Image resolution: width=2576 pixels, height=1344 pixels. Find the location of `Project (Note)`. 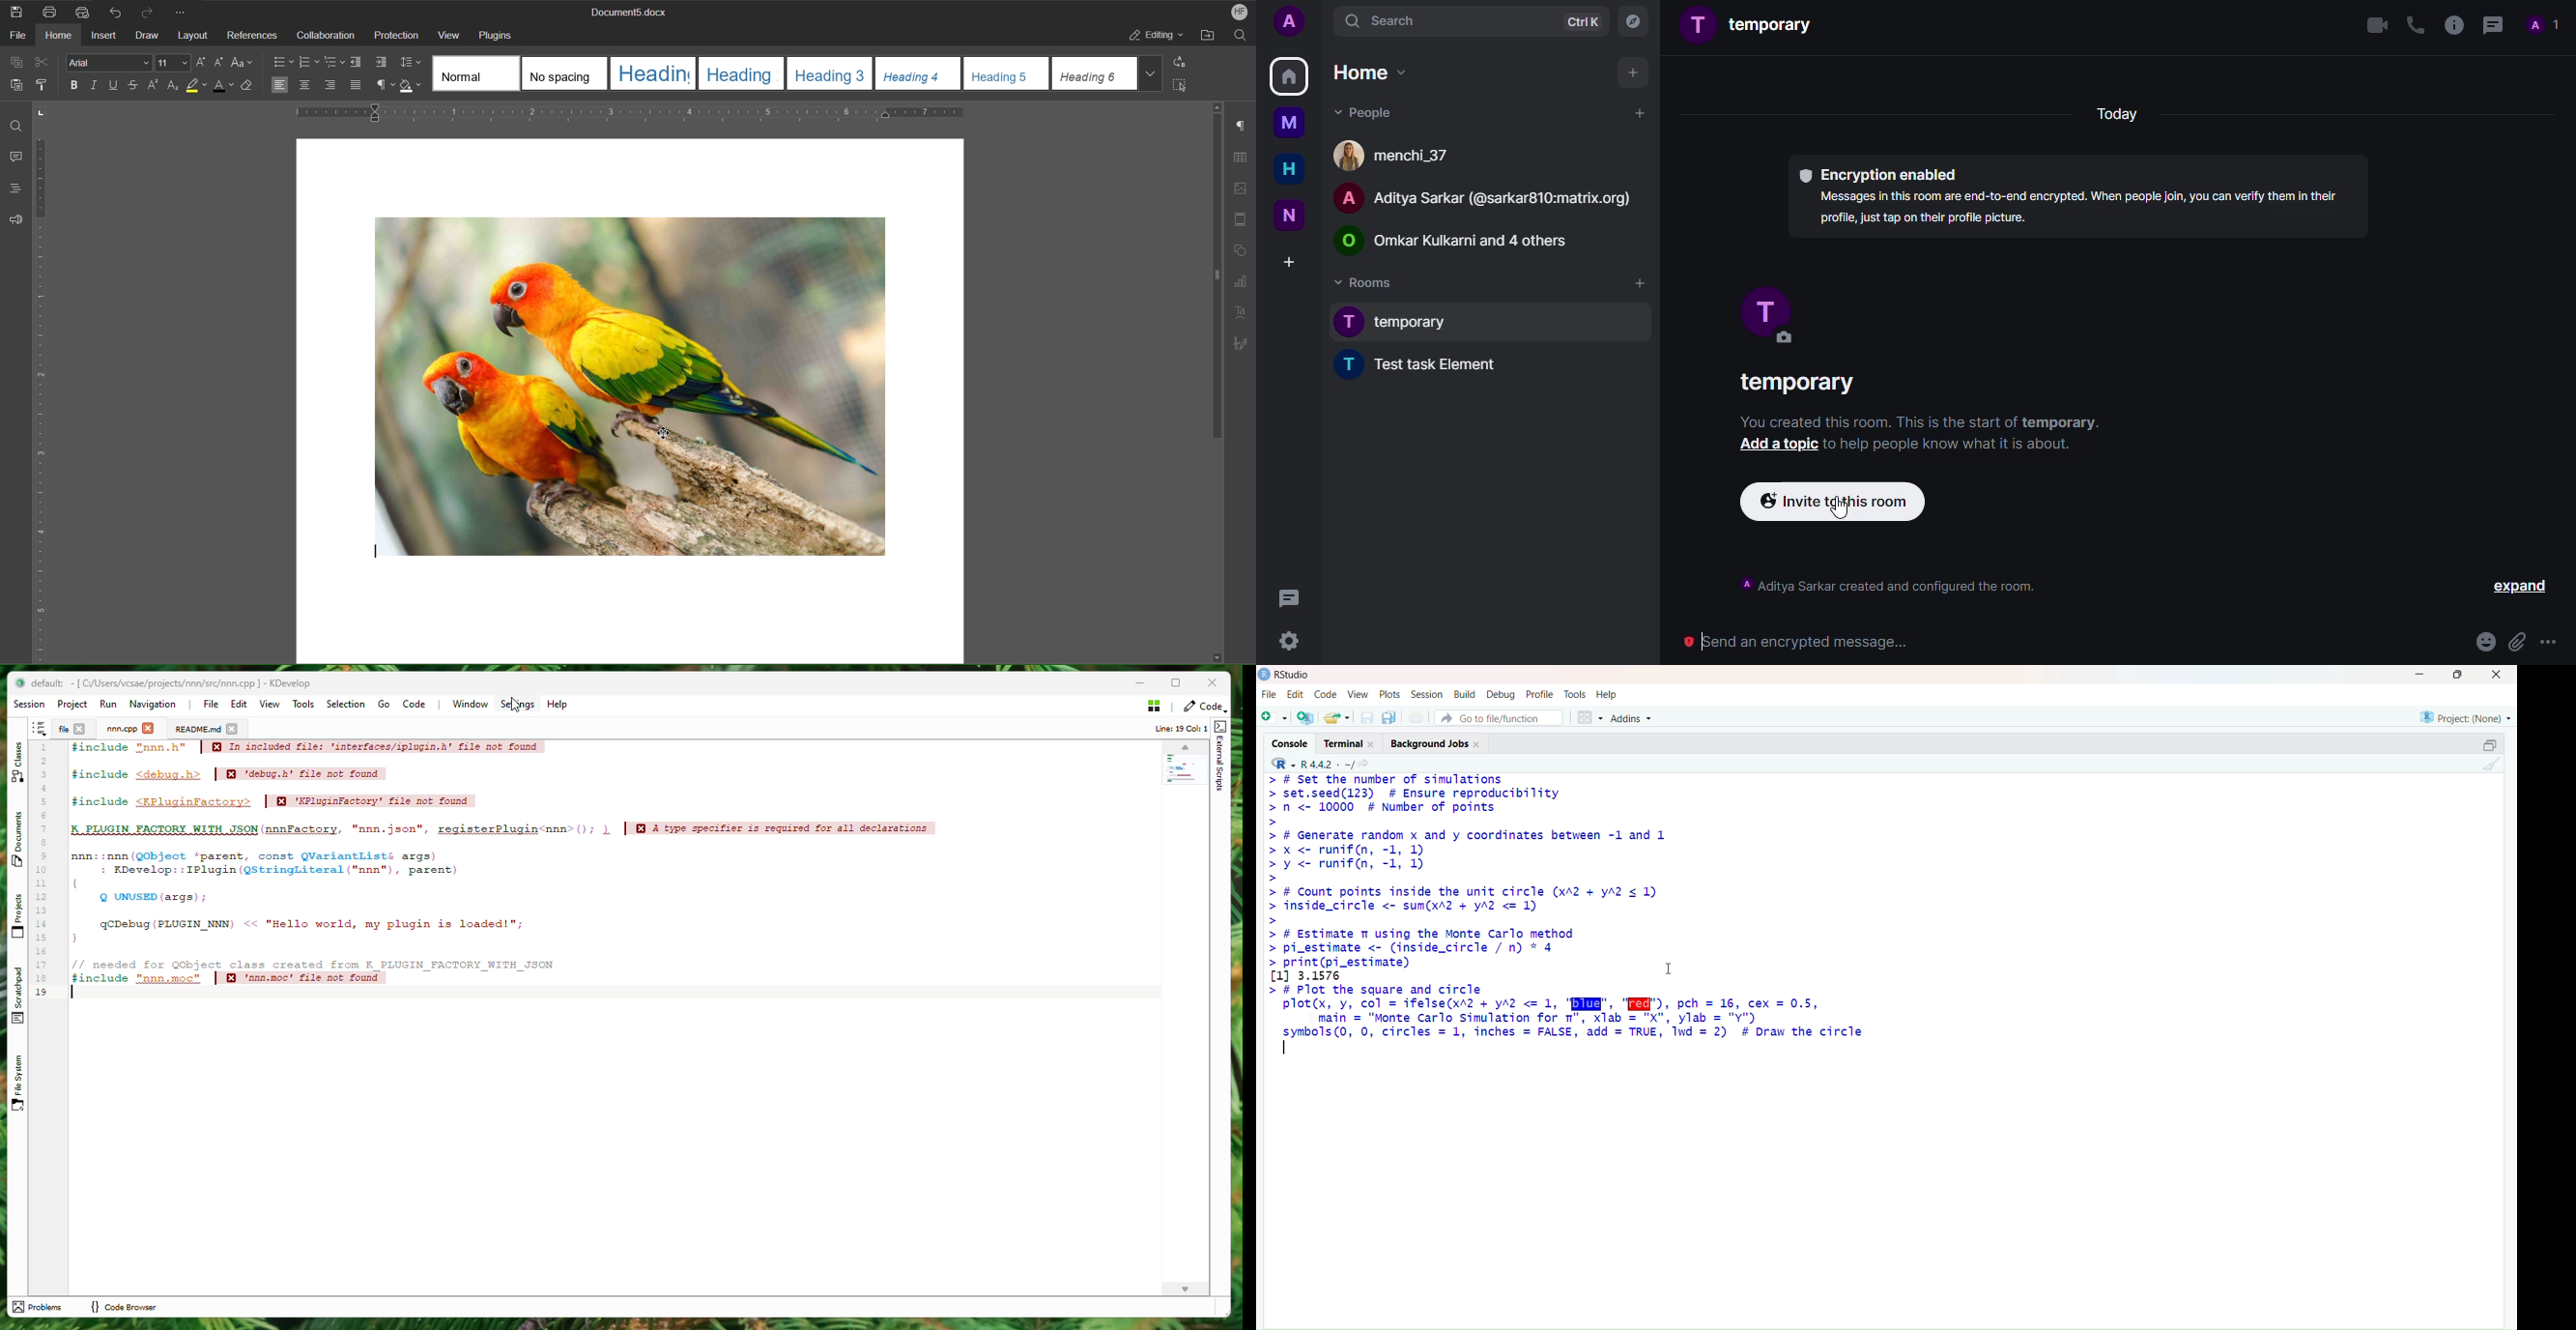

Project (Note) is located at coordinates (2461, 718).